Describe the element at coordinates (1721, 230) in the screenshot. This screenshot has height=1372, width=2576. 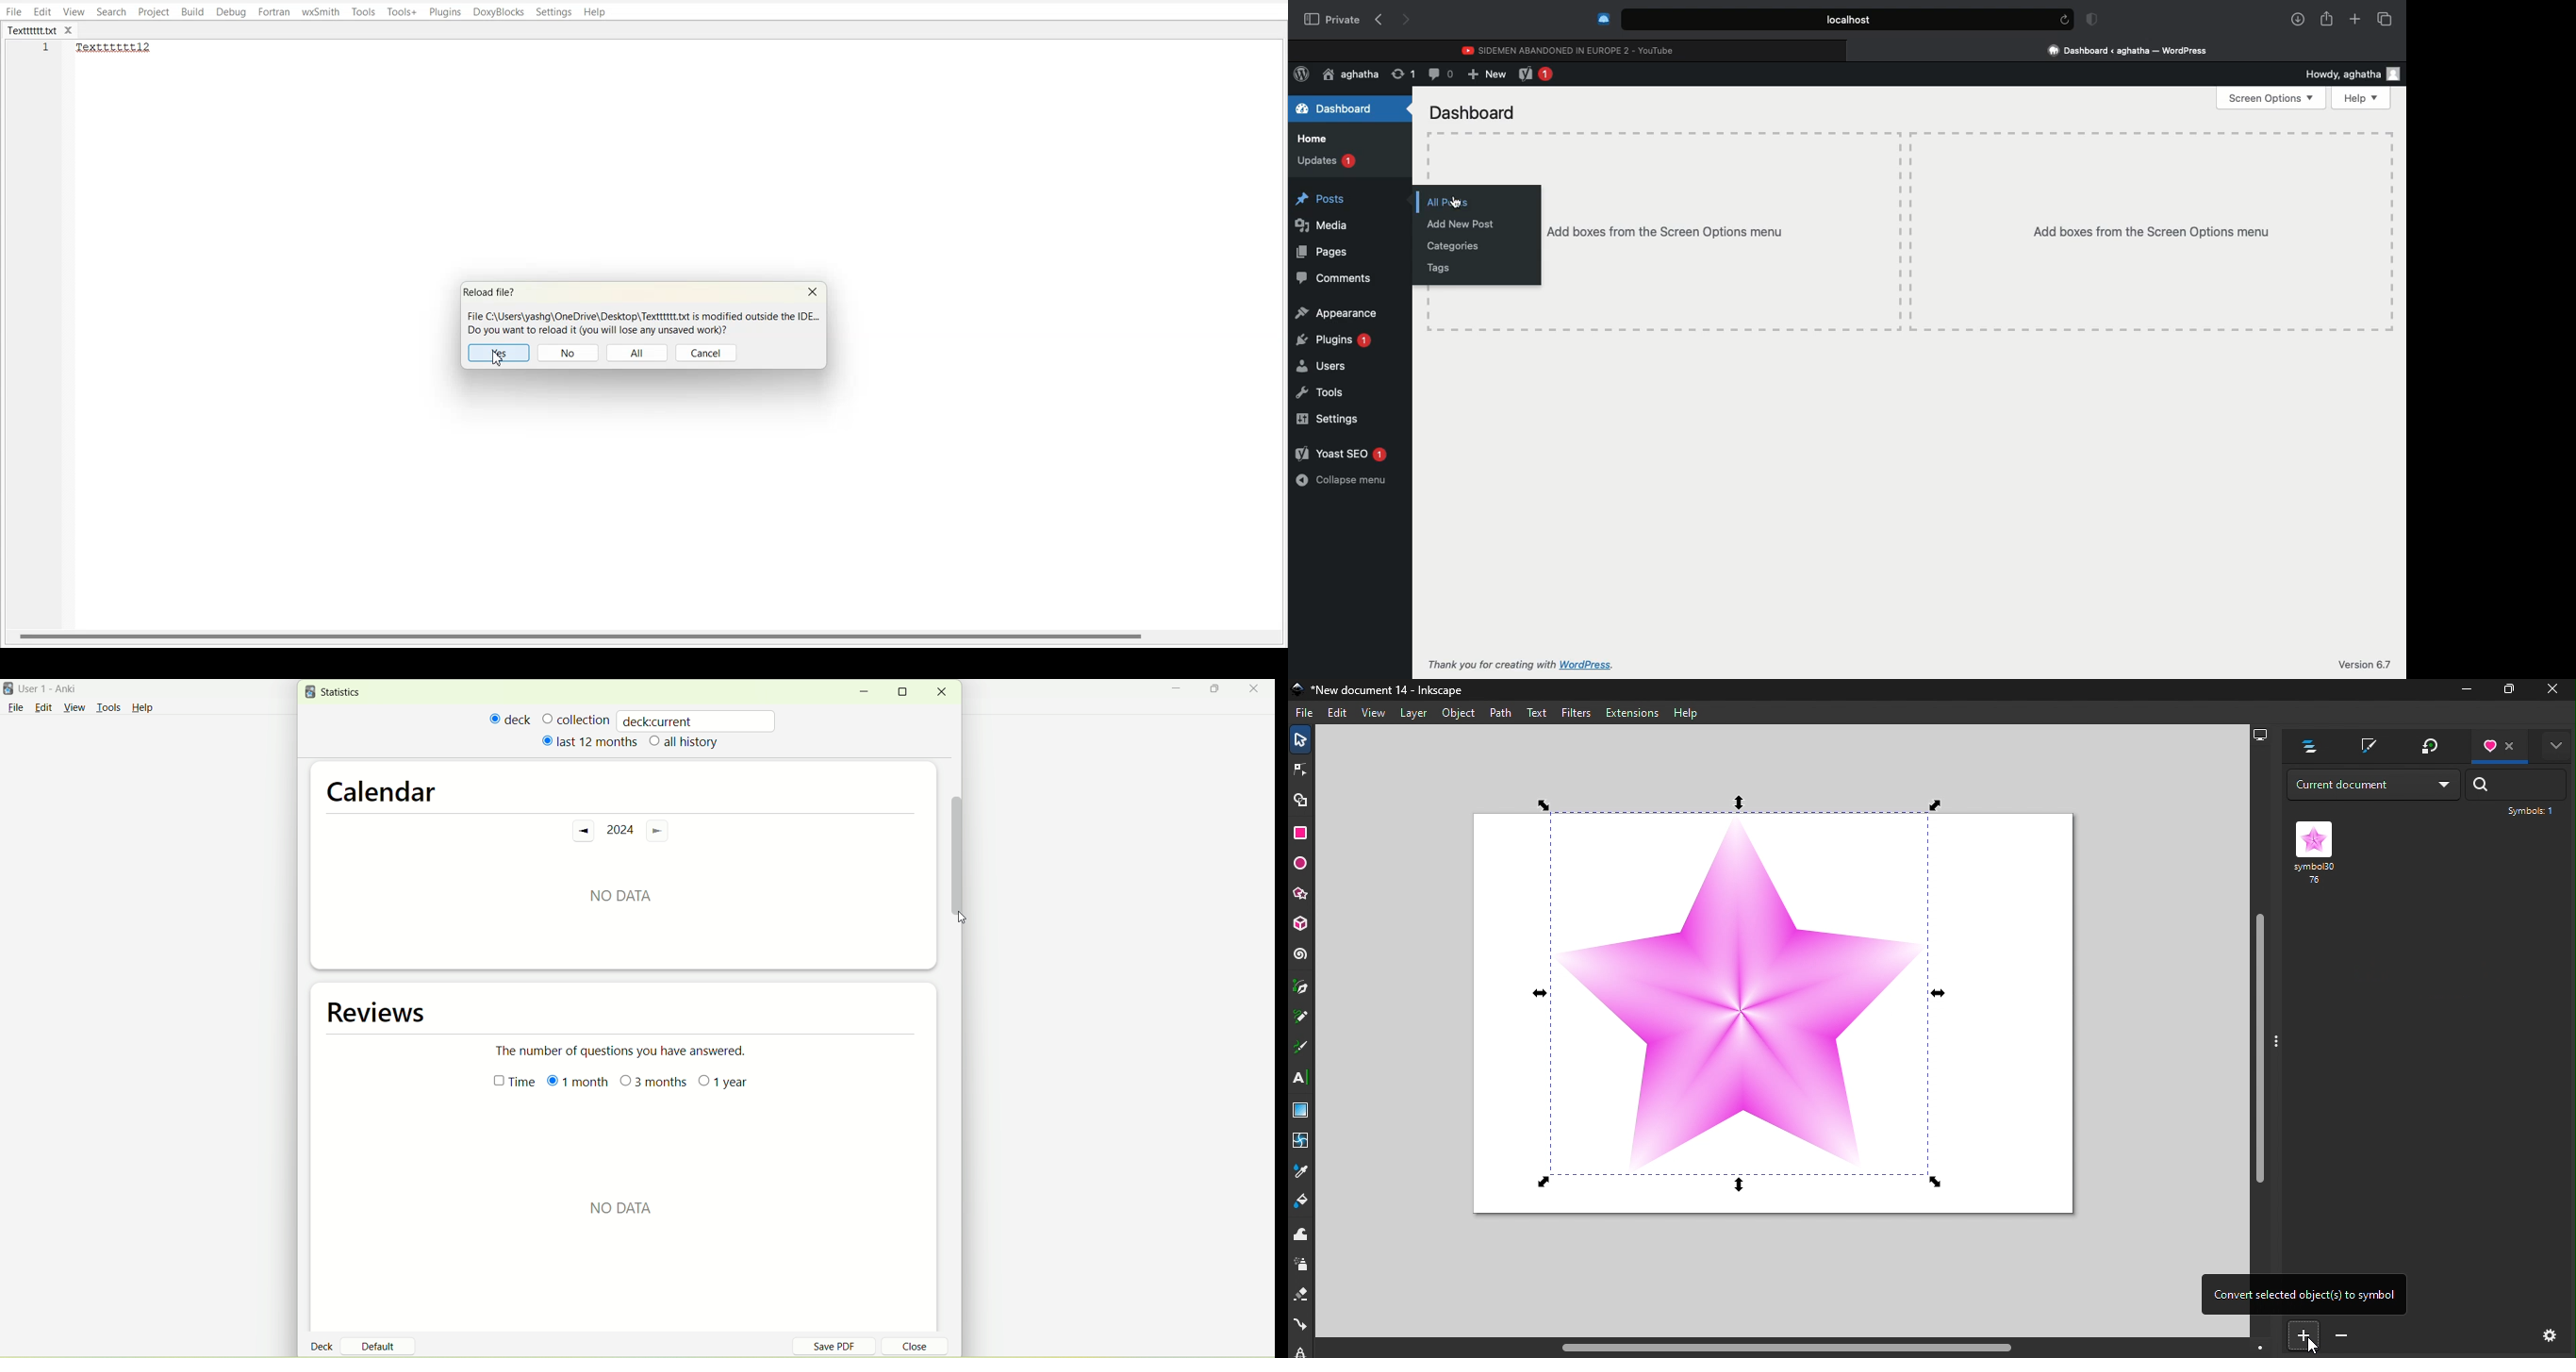
I see `Add boxes from the screen options menu` at that location.